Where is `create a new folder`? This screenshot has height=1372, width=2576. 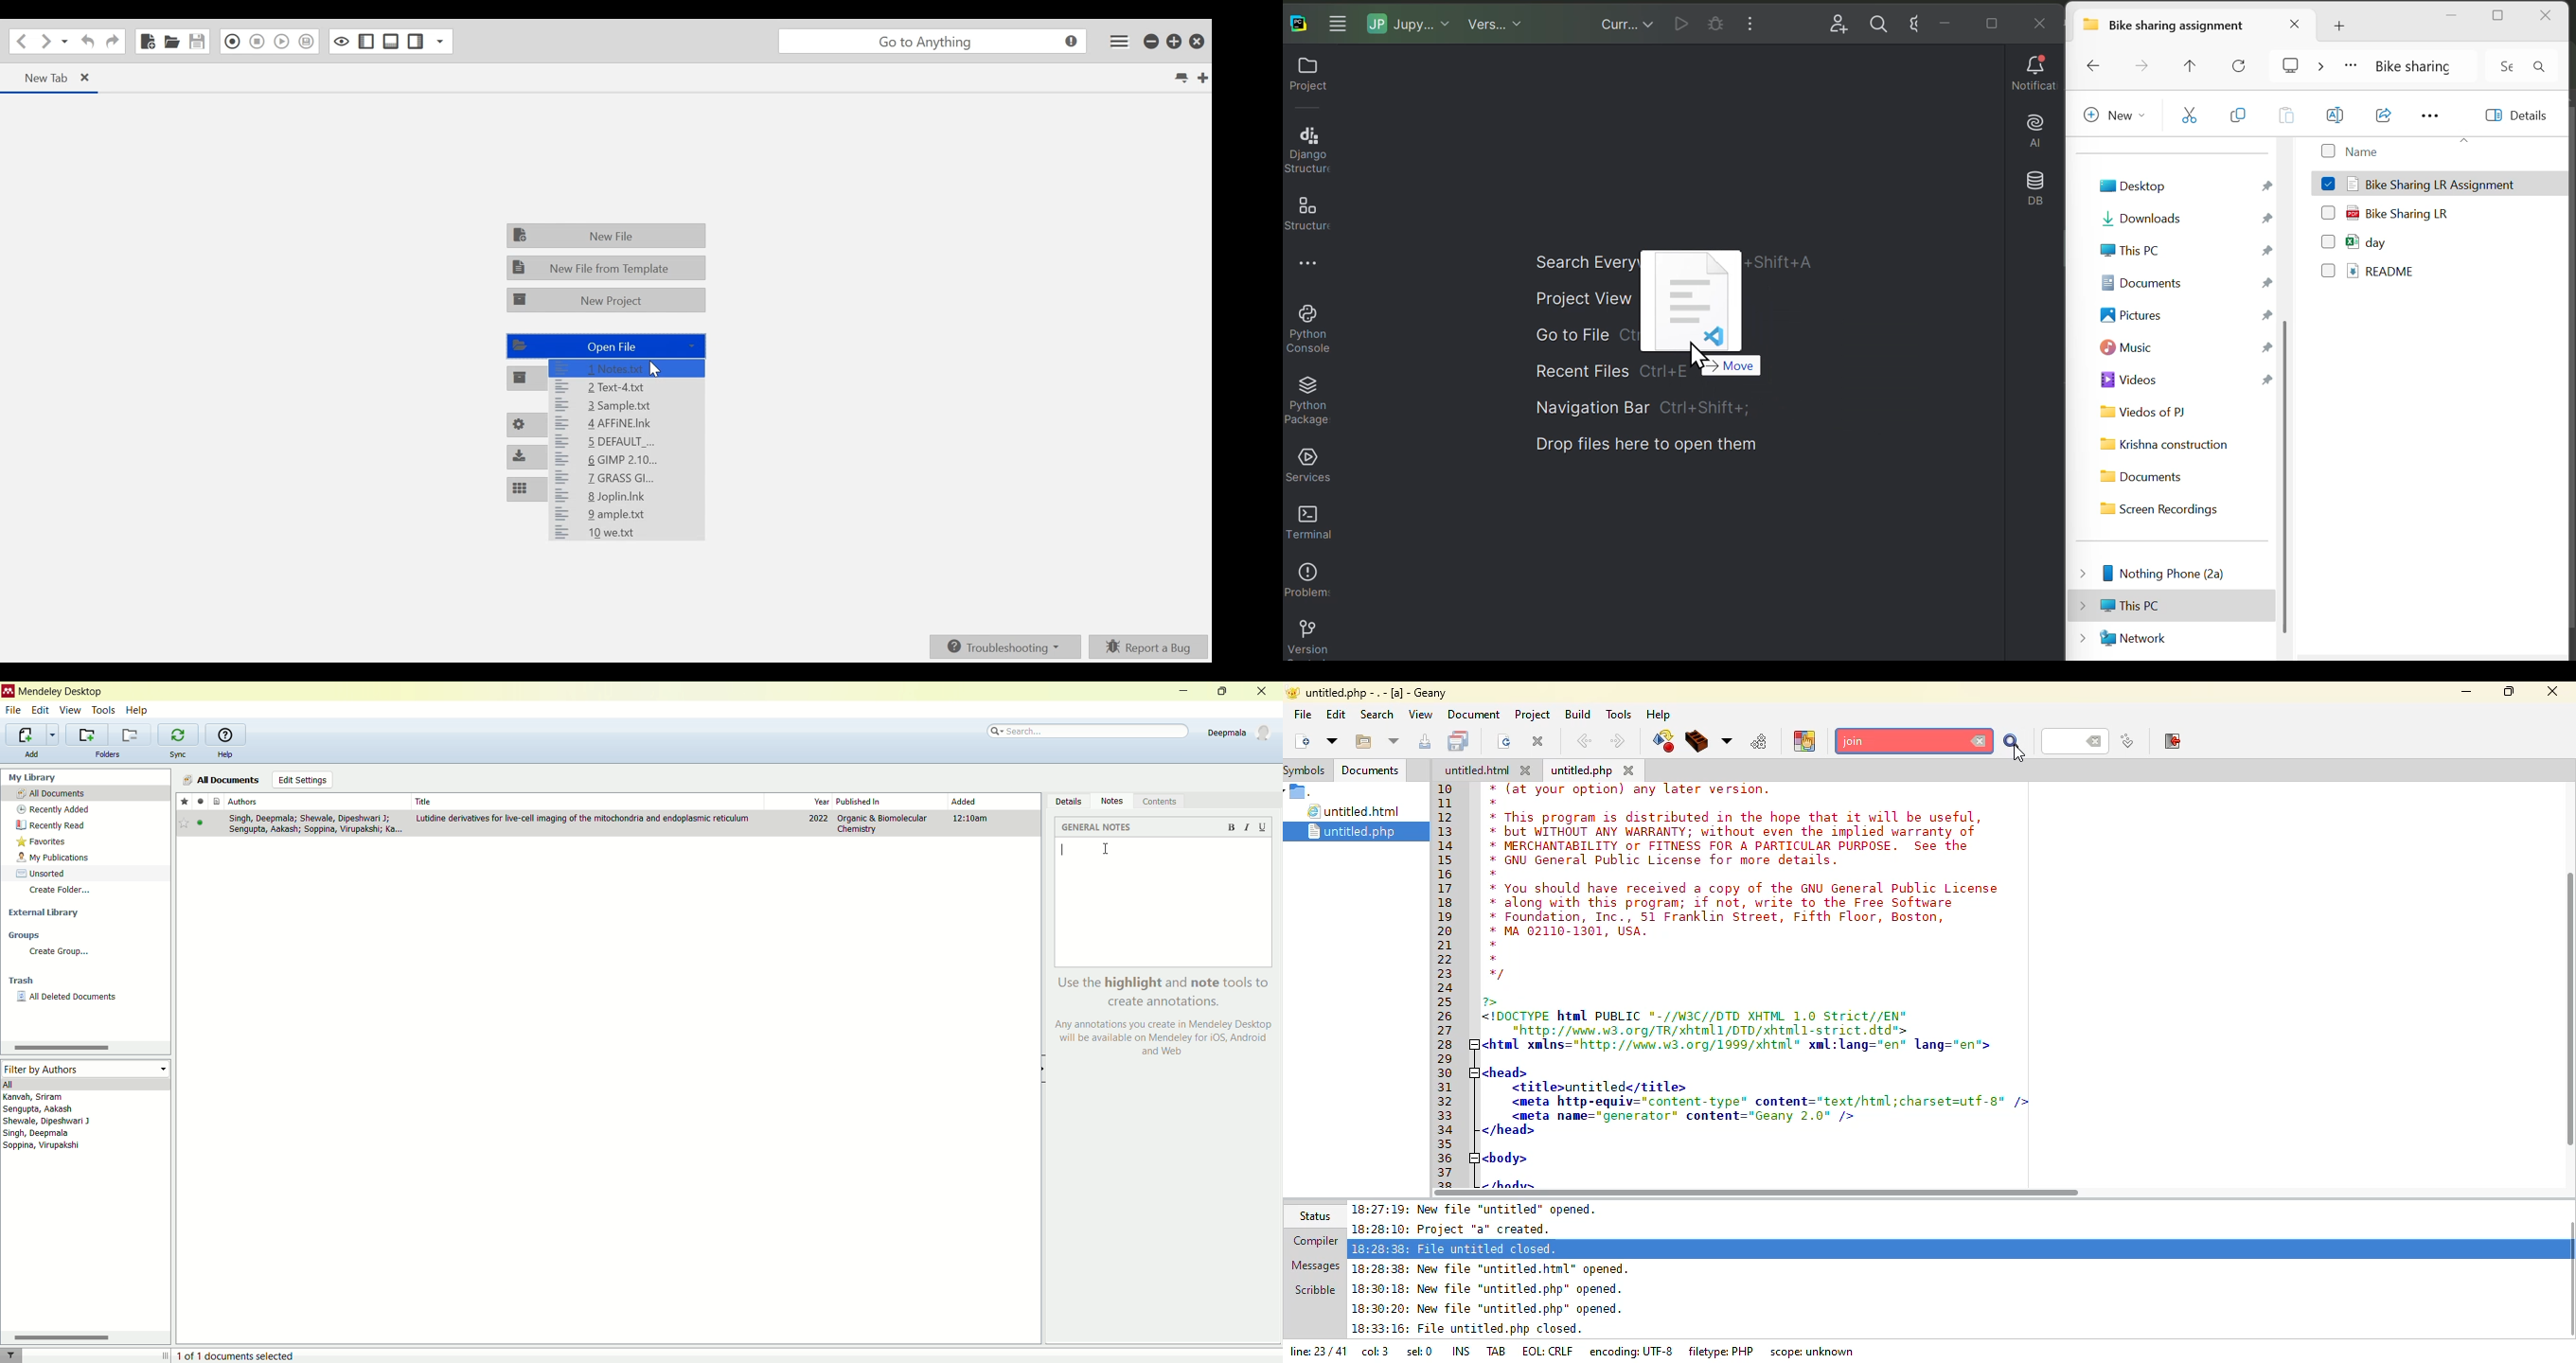
create a new folder is located at coordinates (84, 733).